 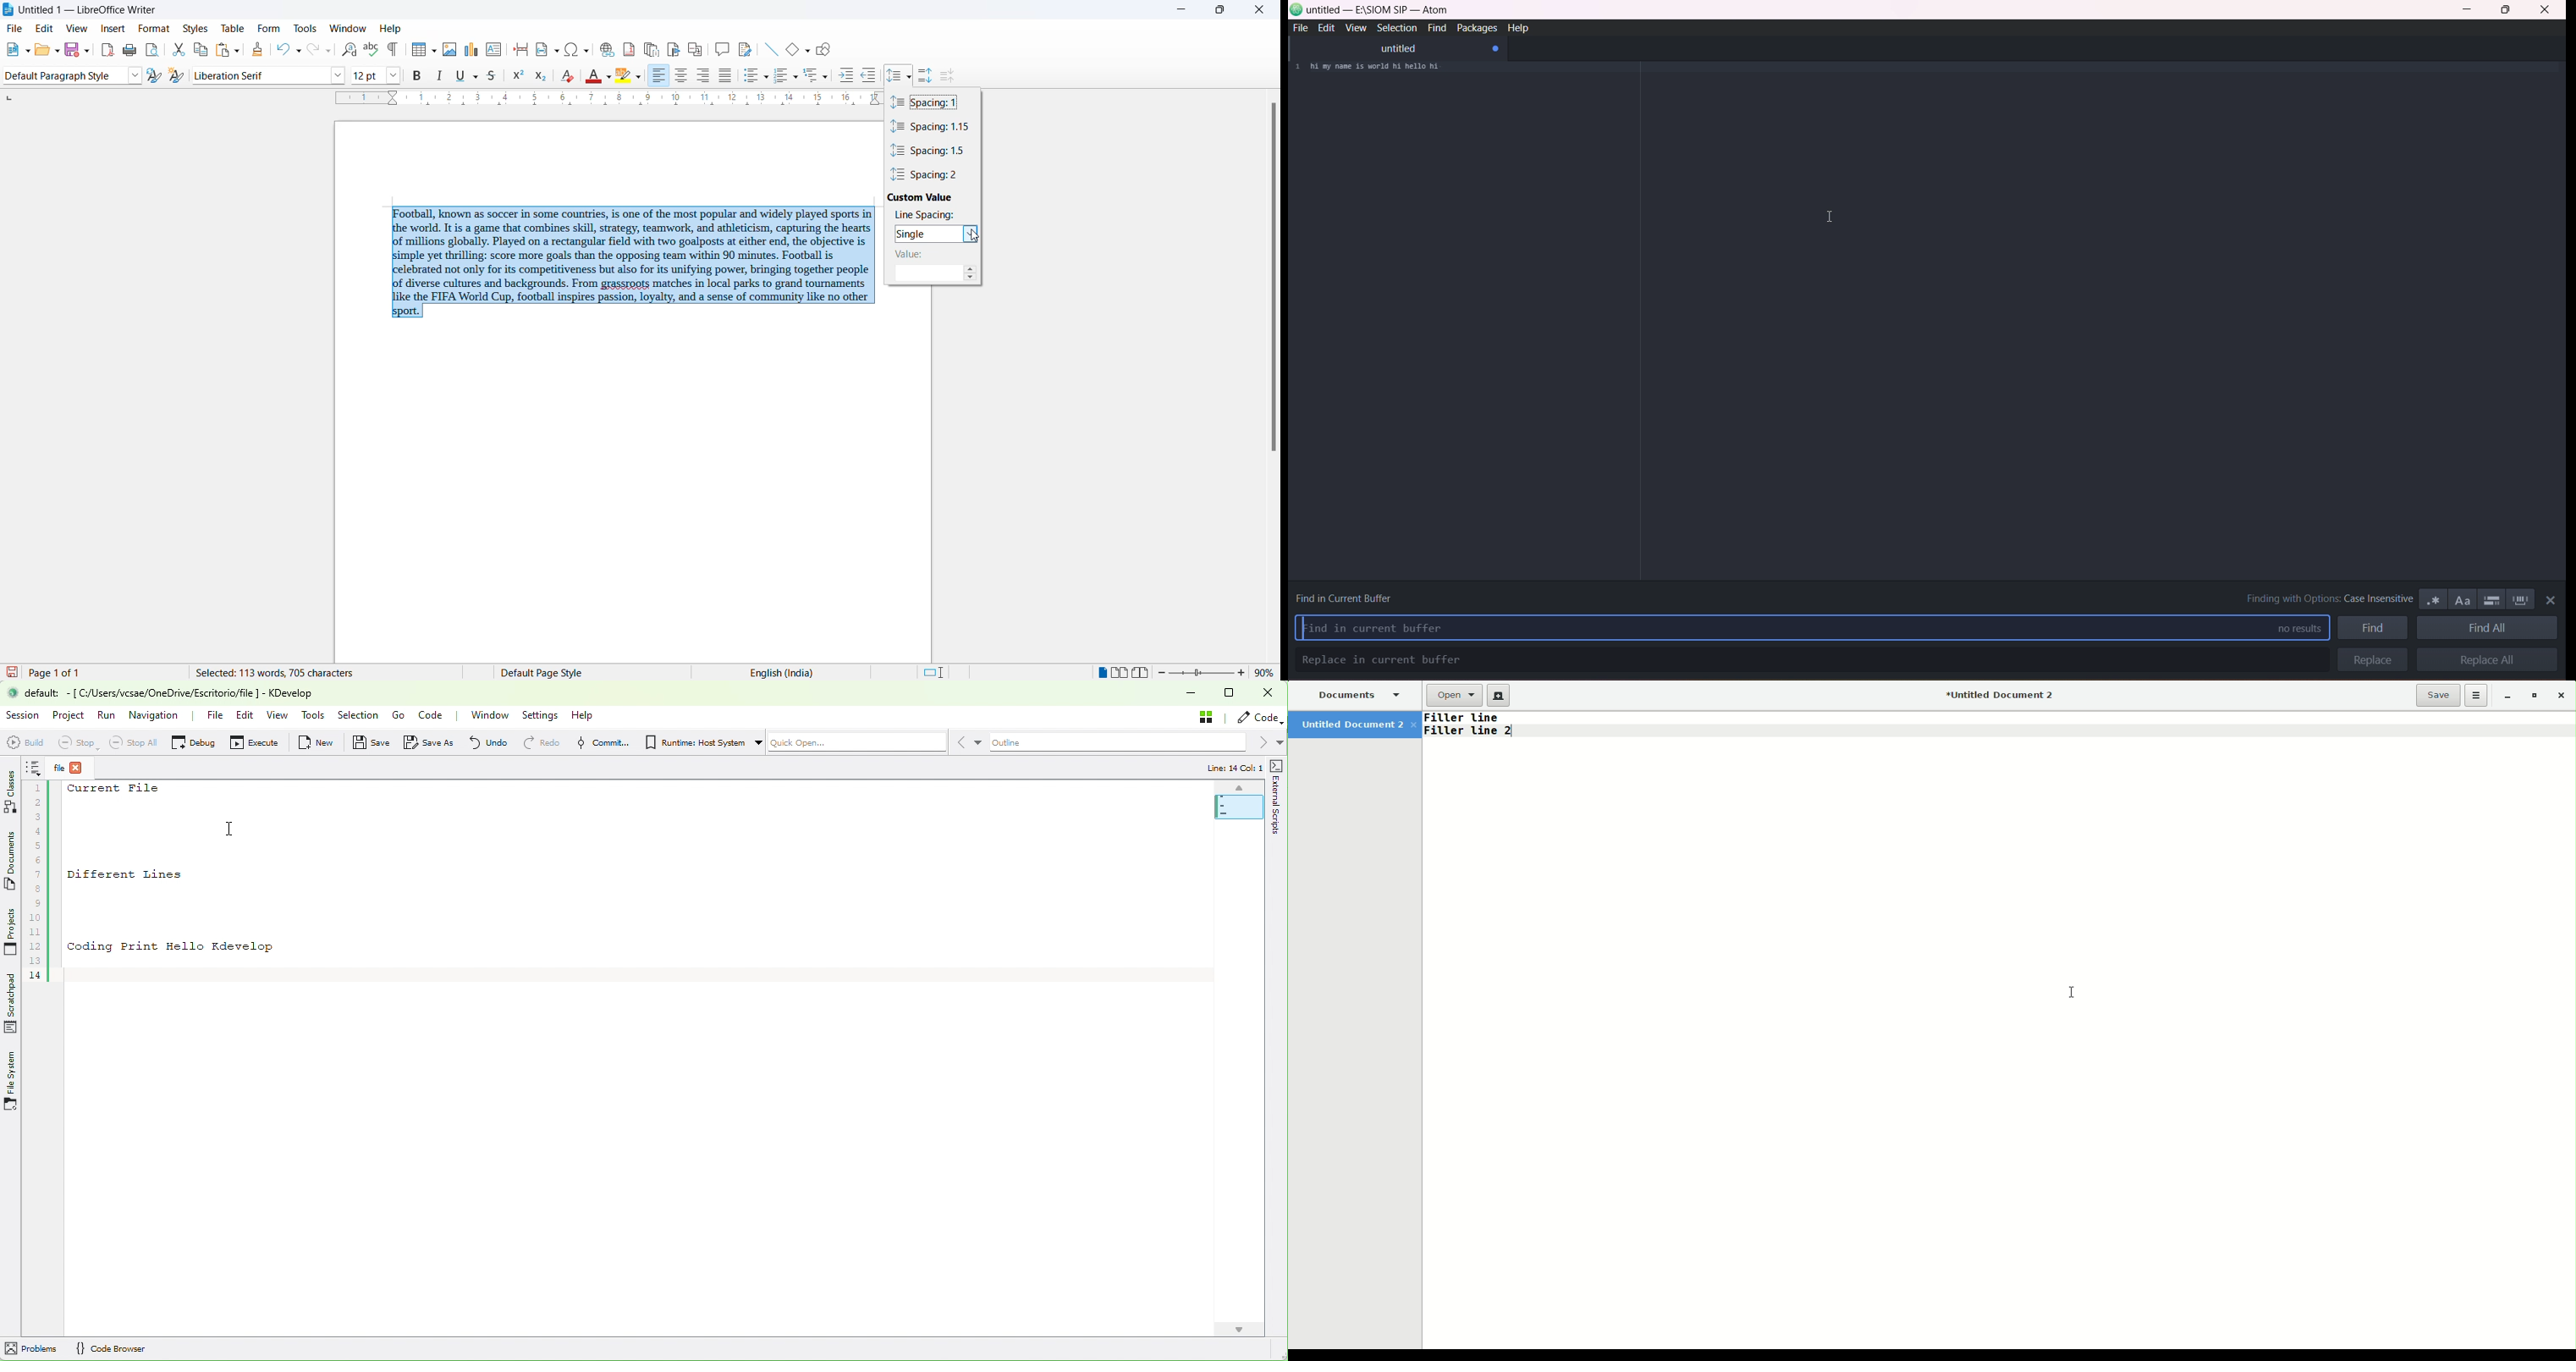 I want to click on Minimize, so click(x=1192, y=692).